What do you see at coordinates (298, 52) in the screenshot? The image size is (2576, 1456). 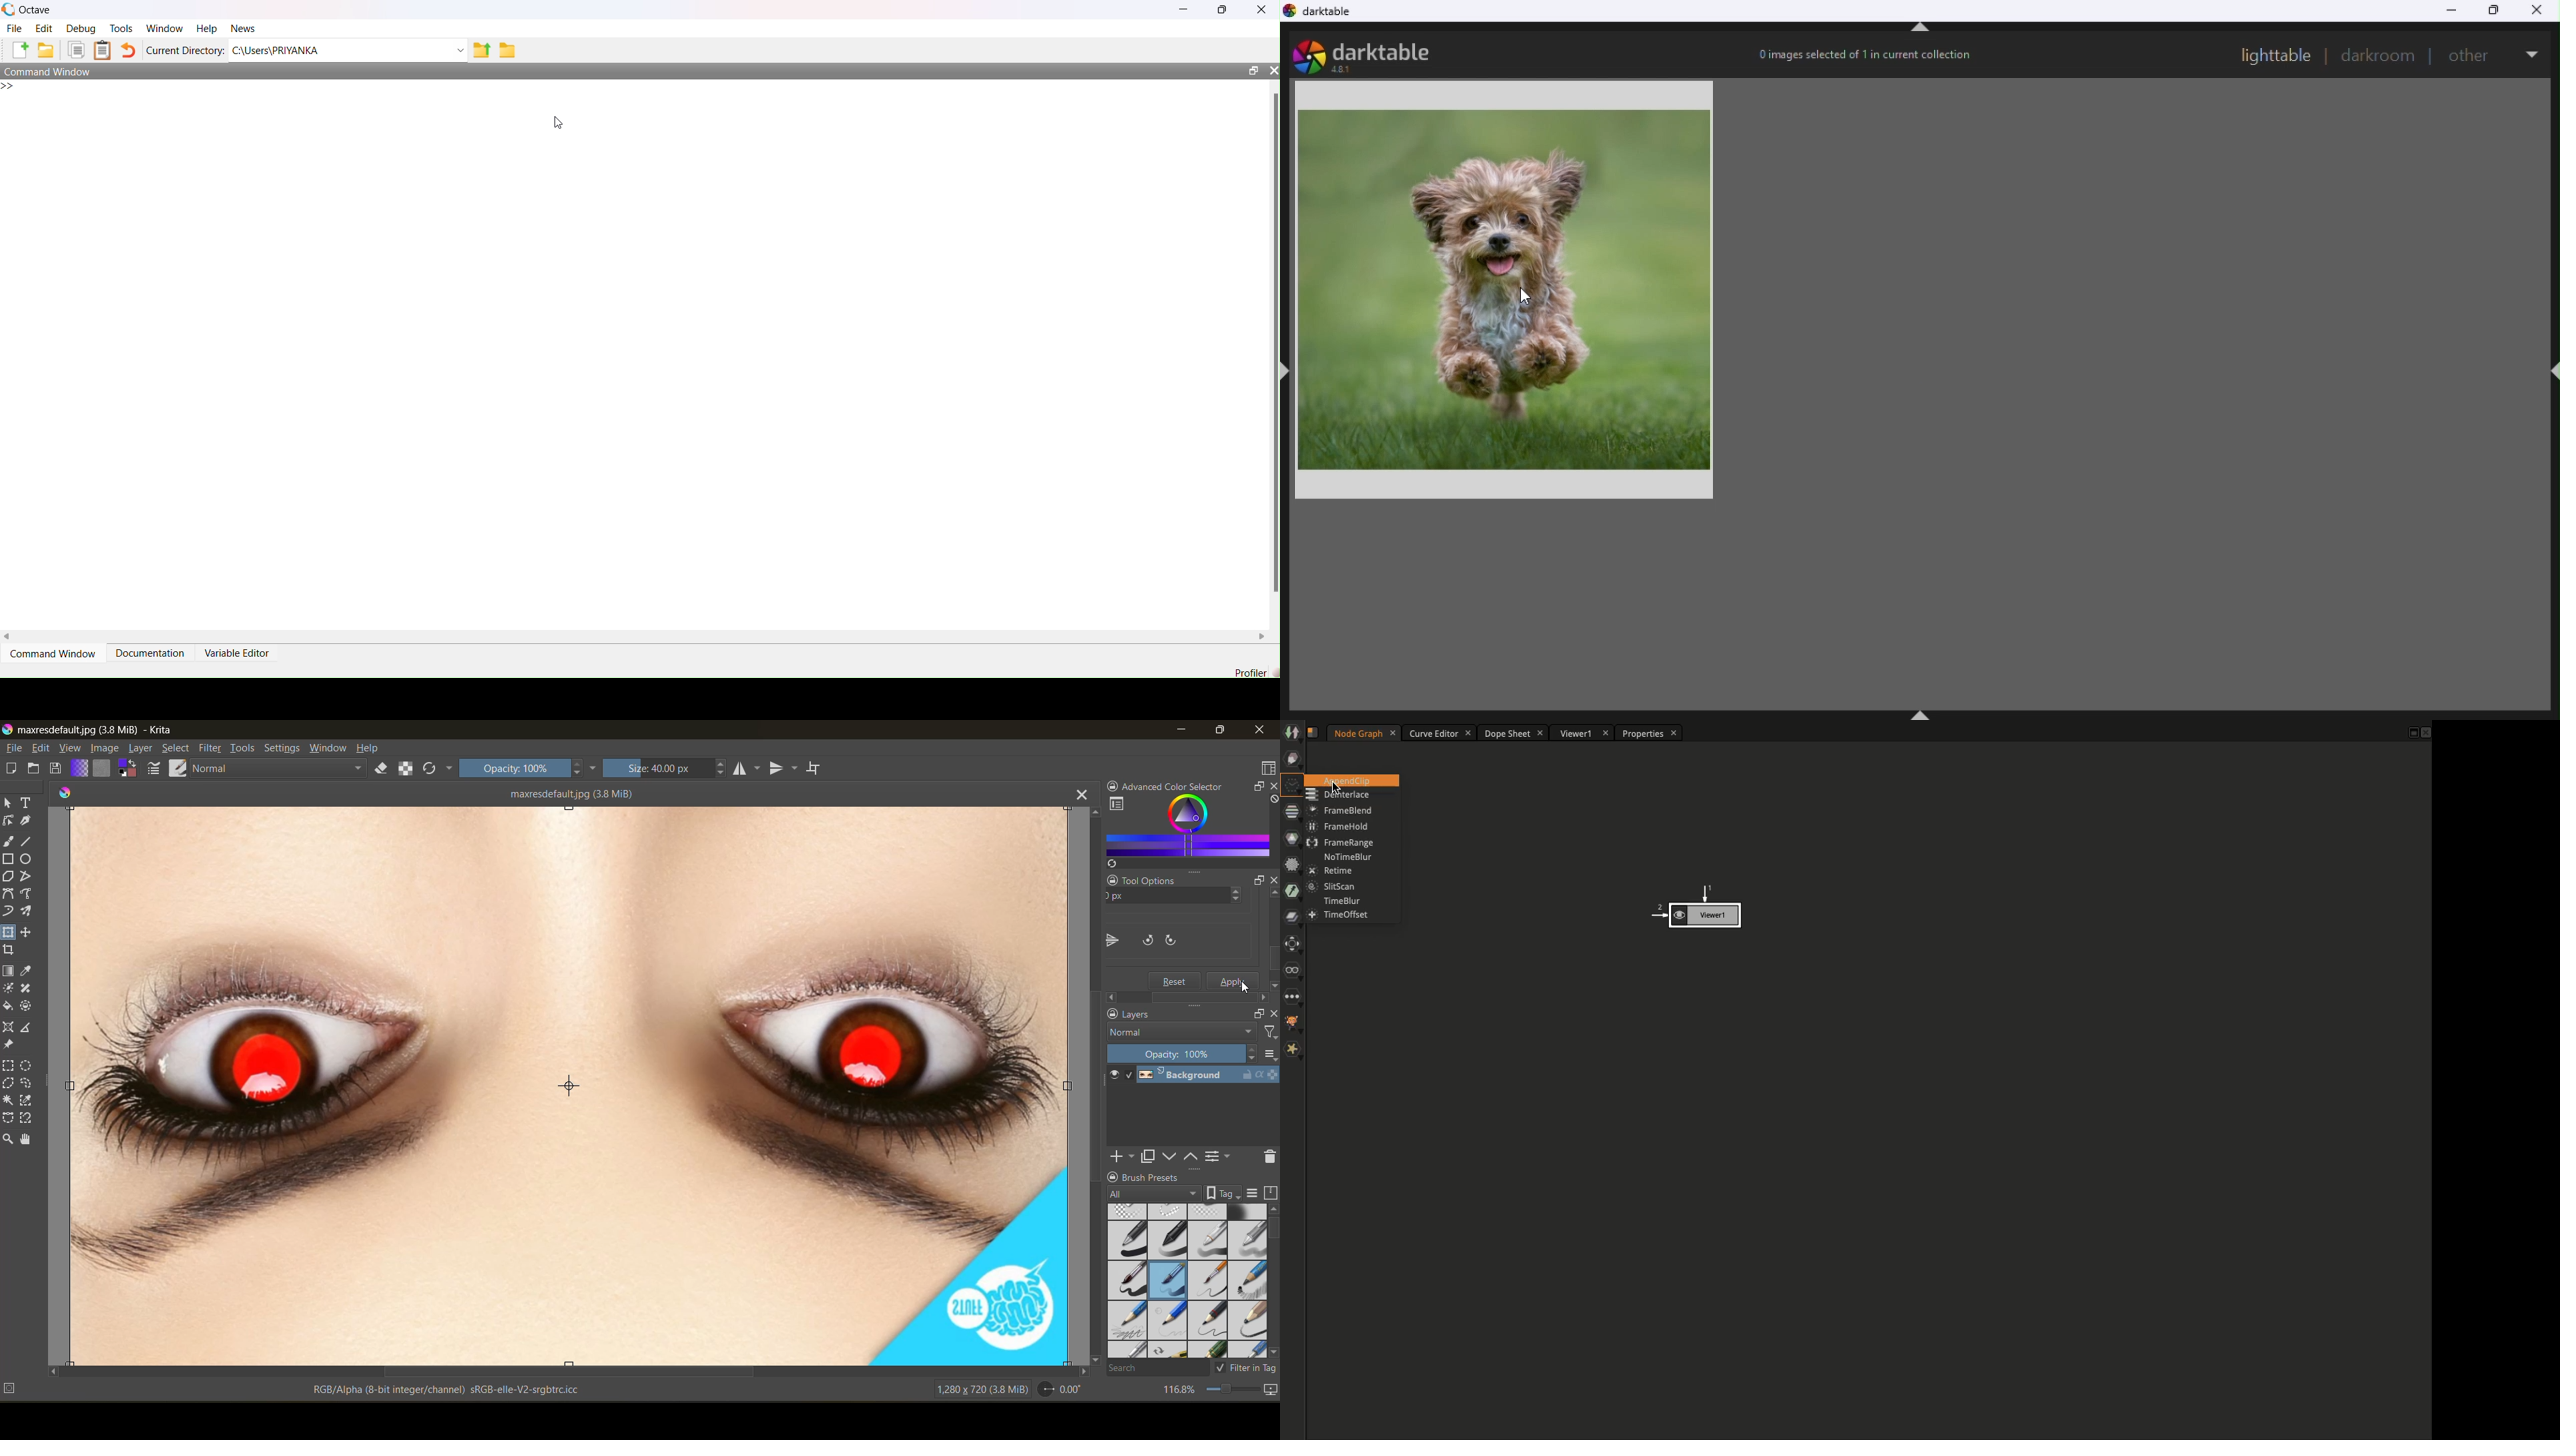 I see `C:\Users\PRIYANKA` at bounding box center [298, 52].